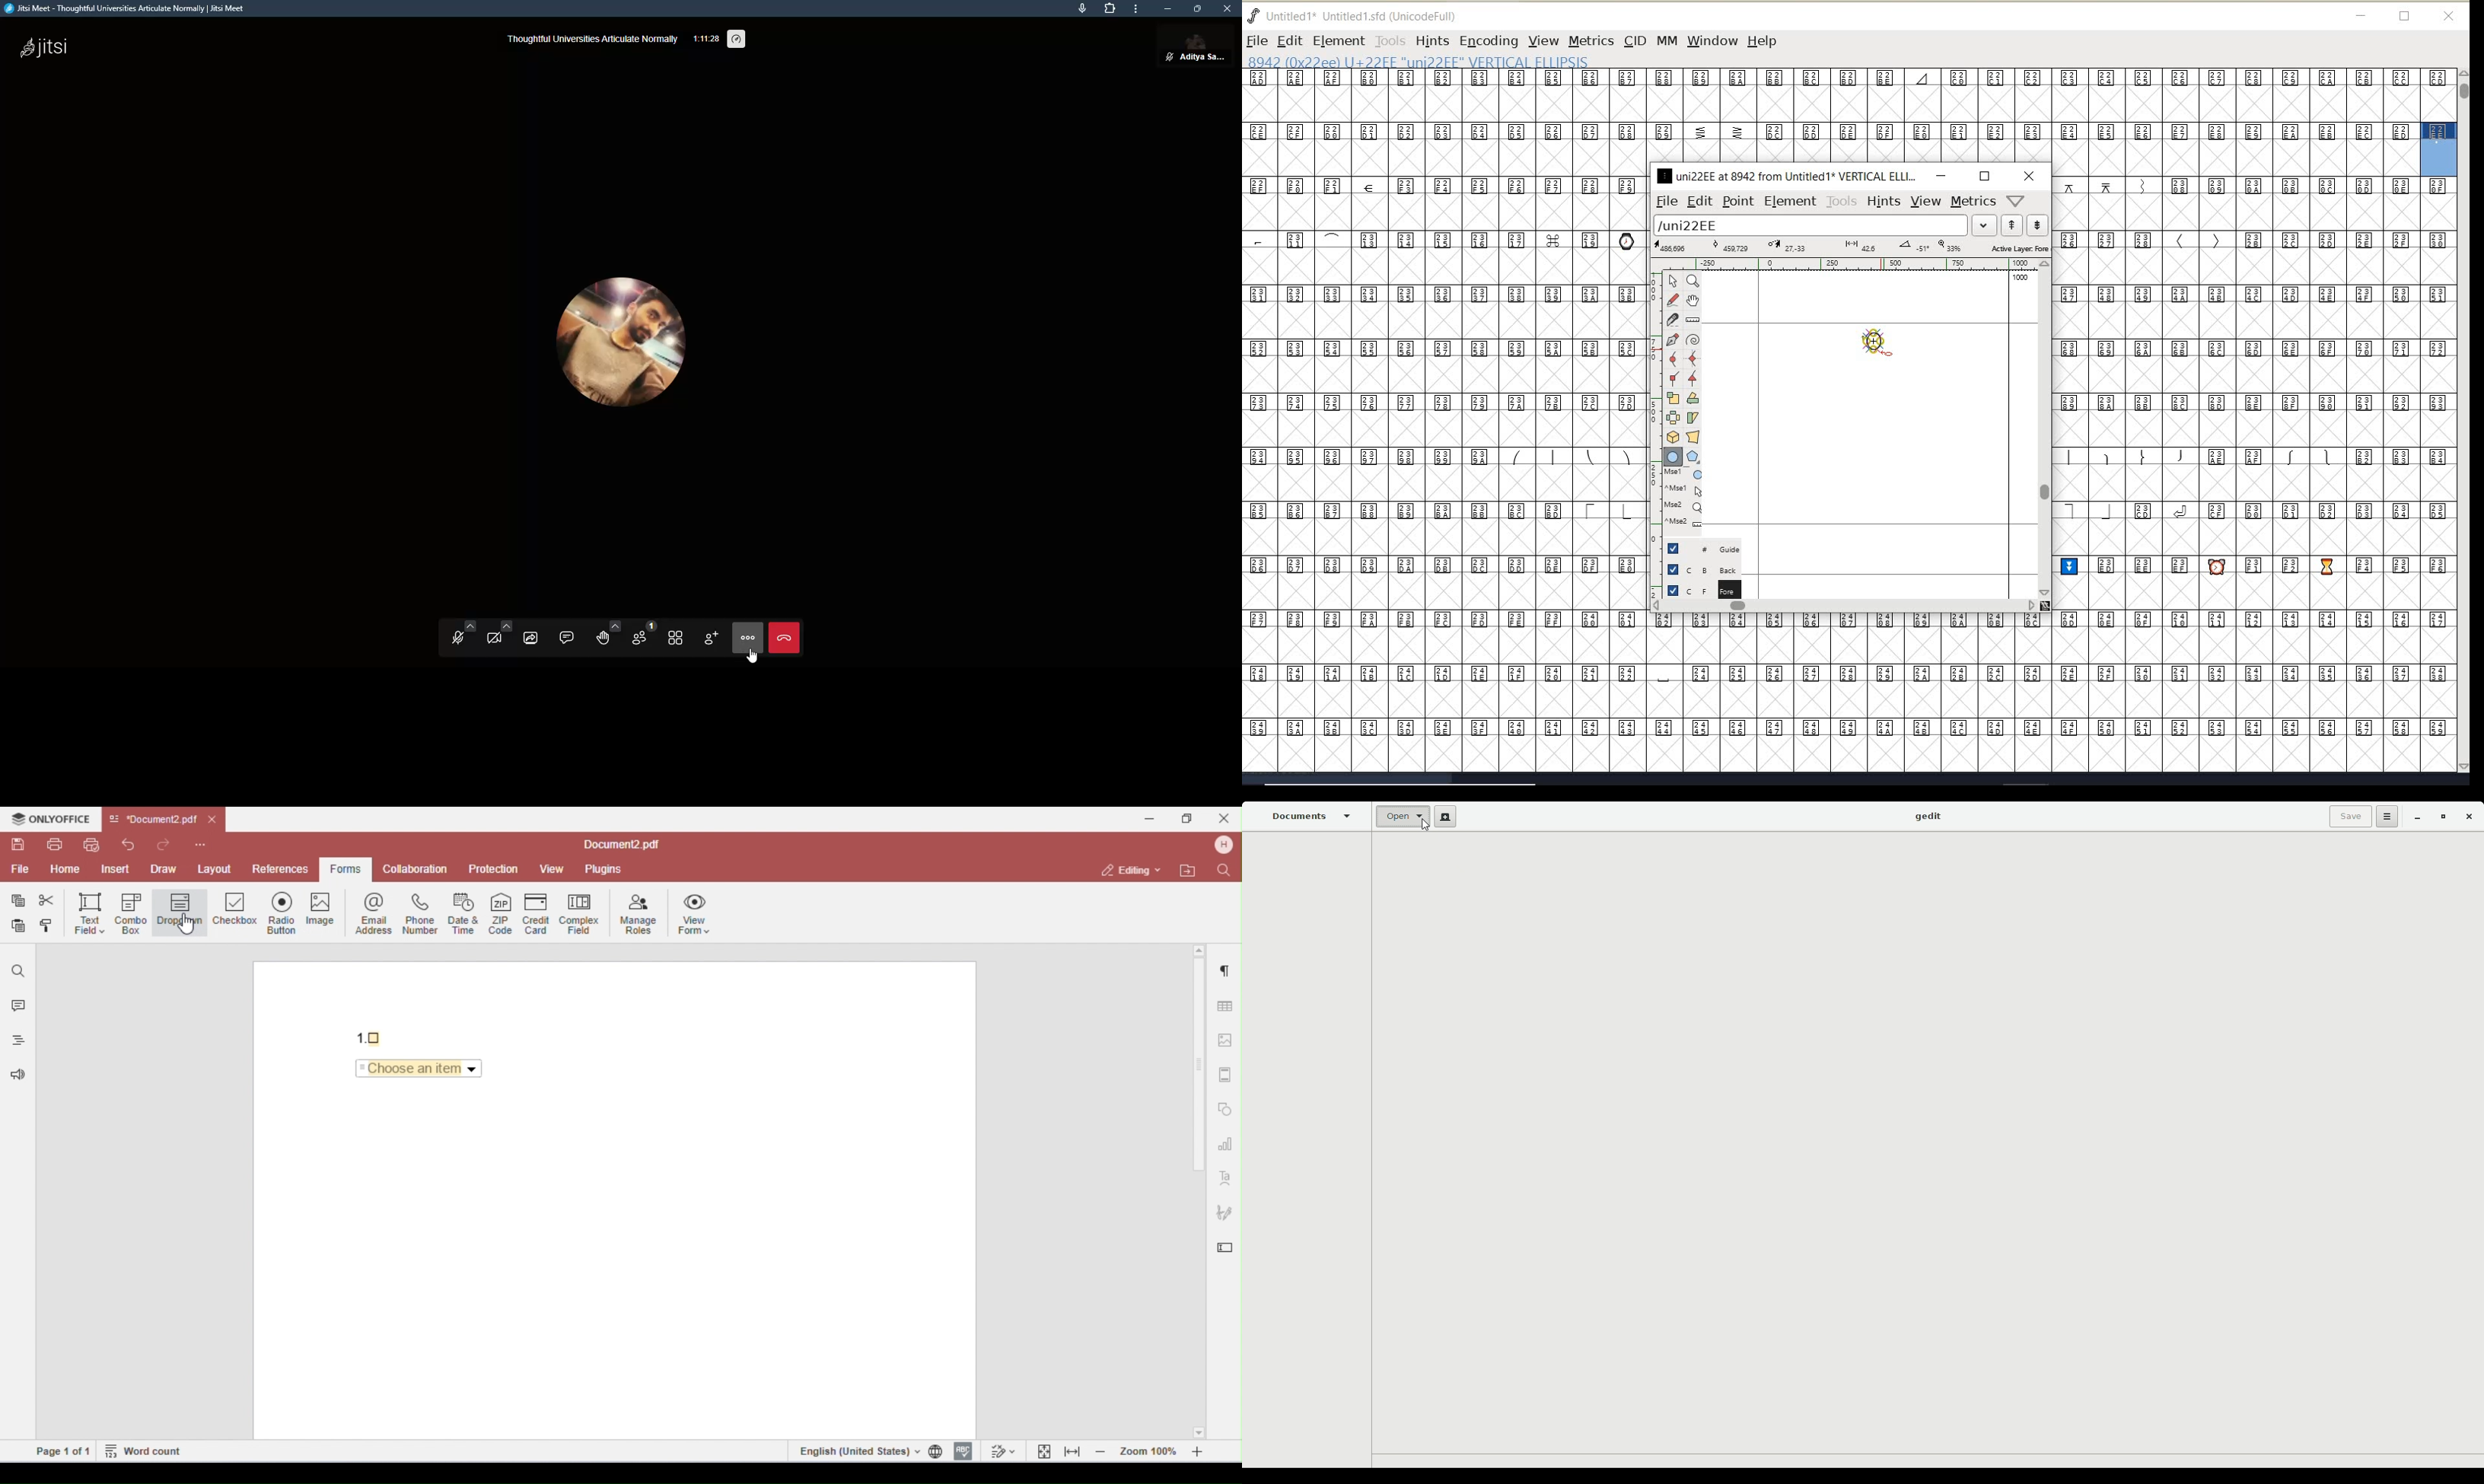 The image size is (2492, 1484). Describe the element at coordinates (1702, 589) in the screenshot. I see `foreground` at that location.